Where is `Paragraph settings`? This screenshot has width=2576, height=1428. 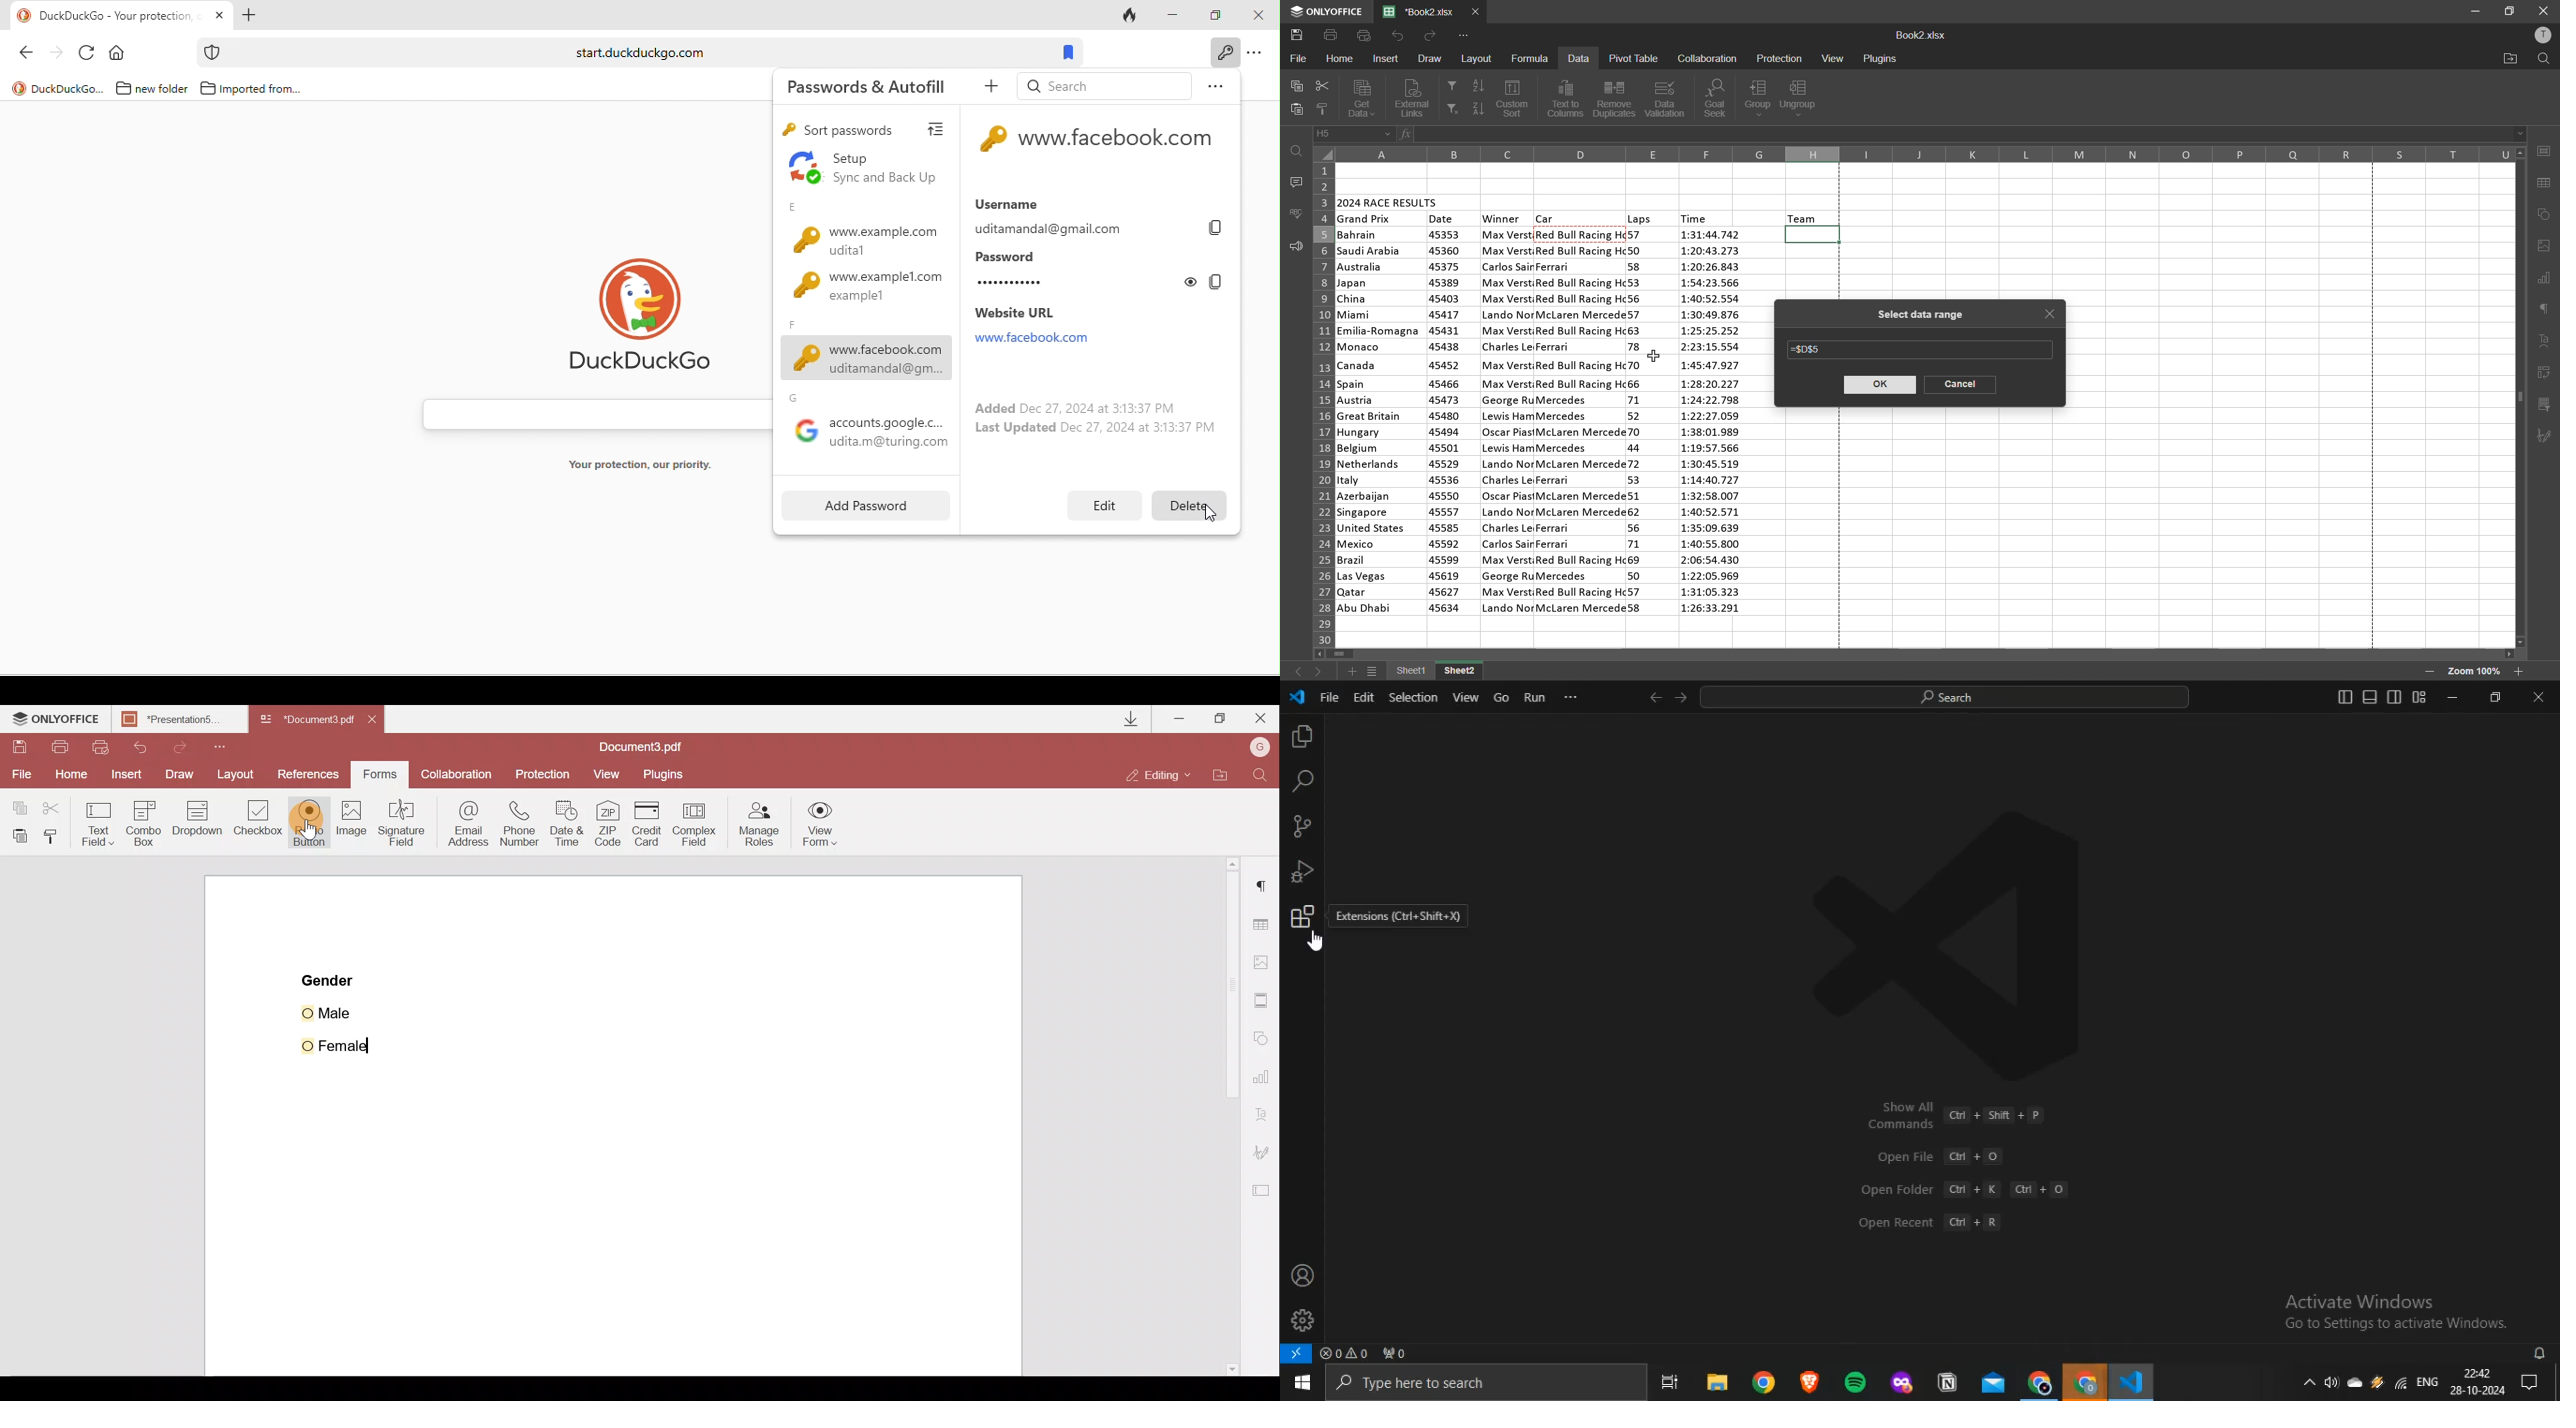 Paragraph settings is located at coordinates (1261, 892).